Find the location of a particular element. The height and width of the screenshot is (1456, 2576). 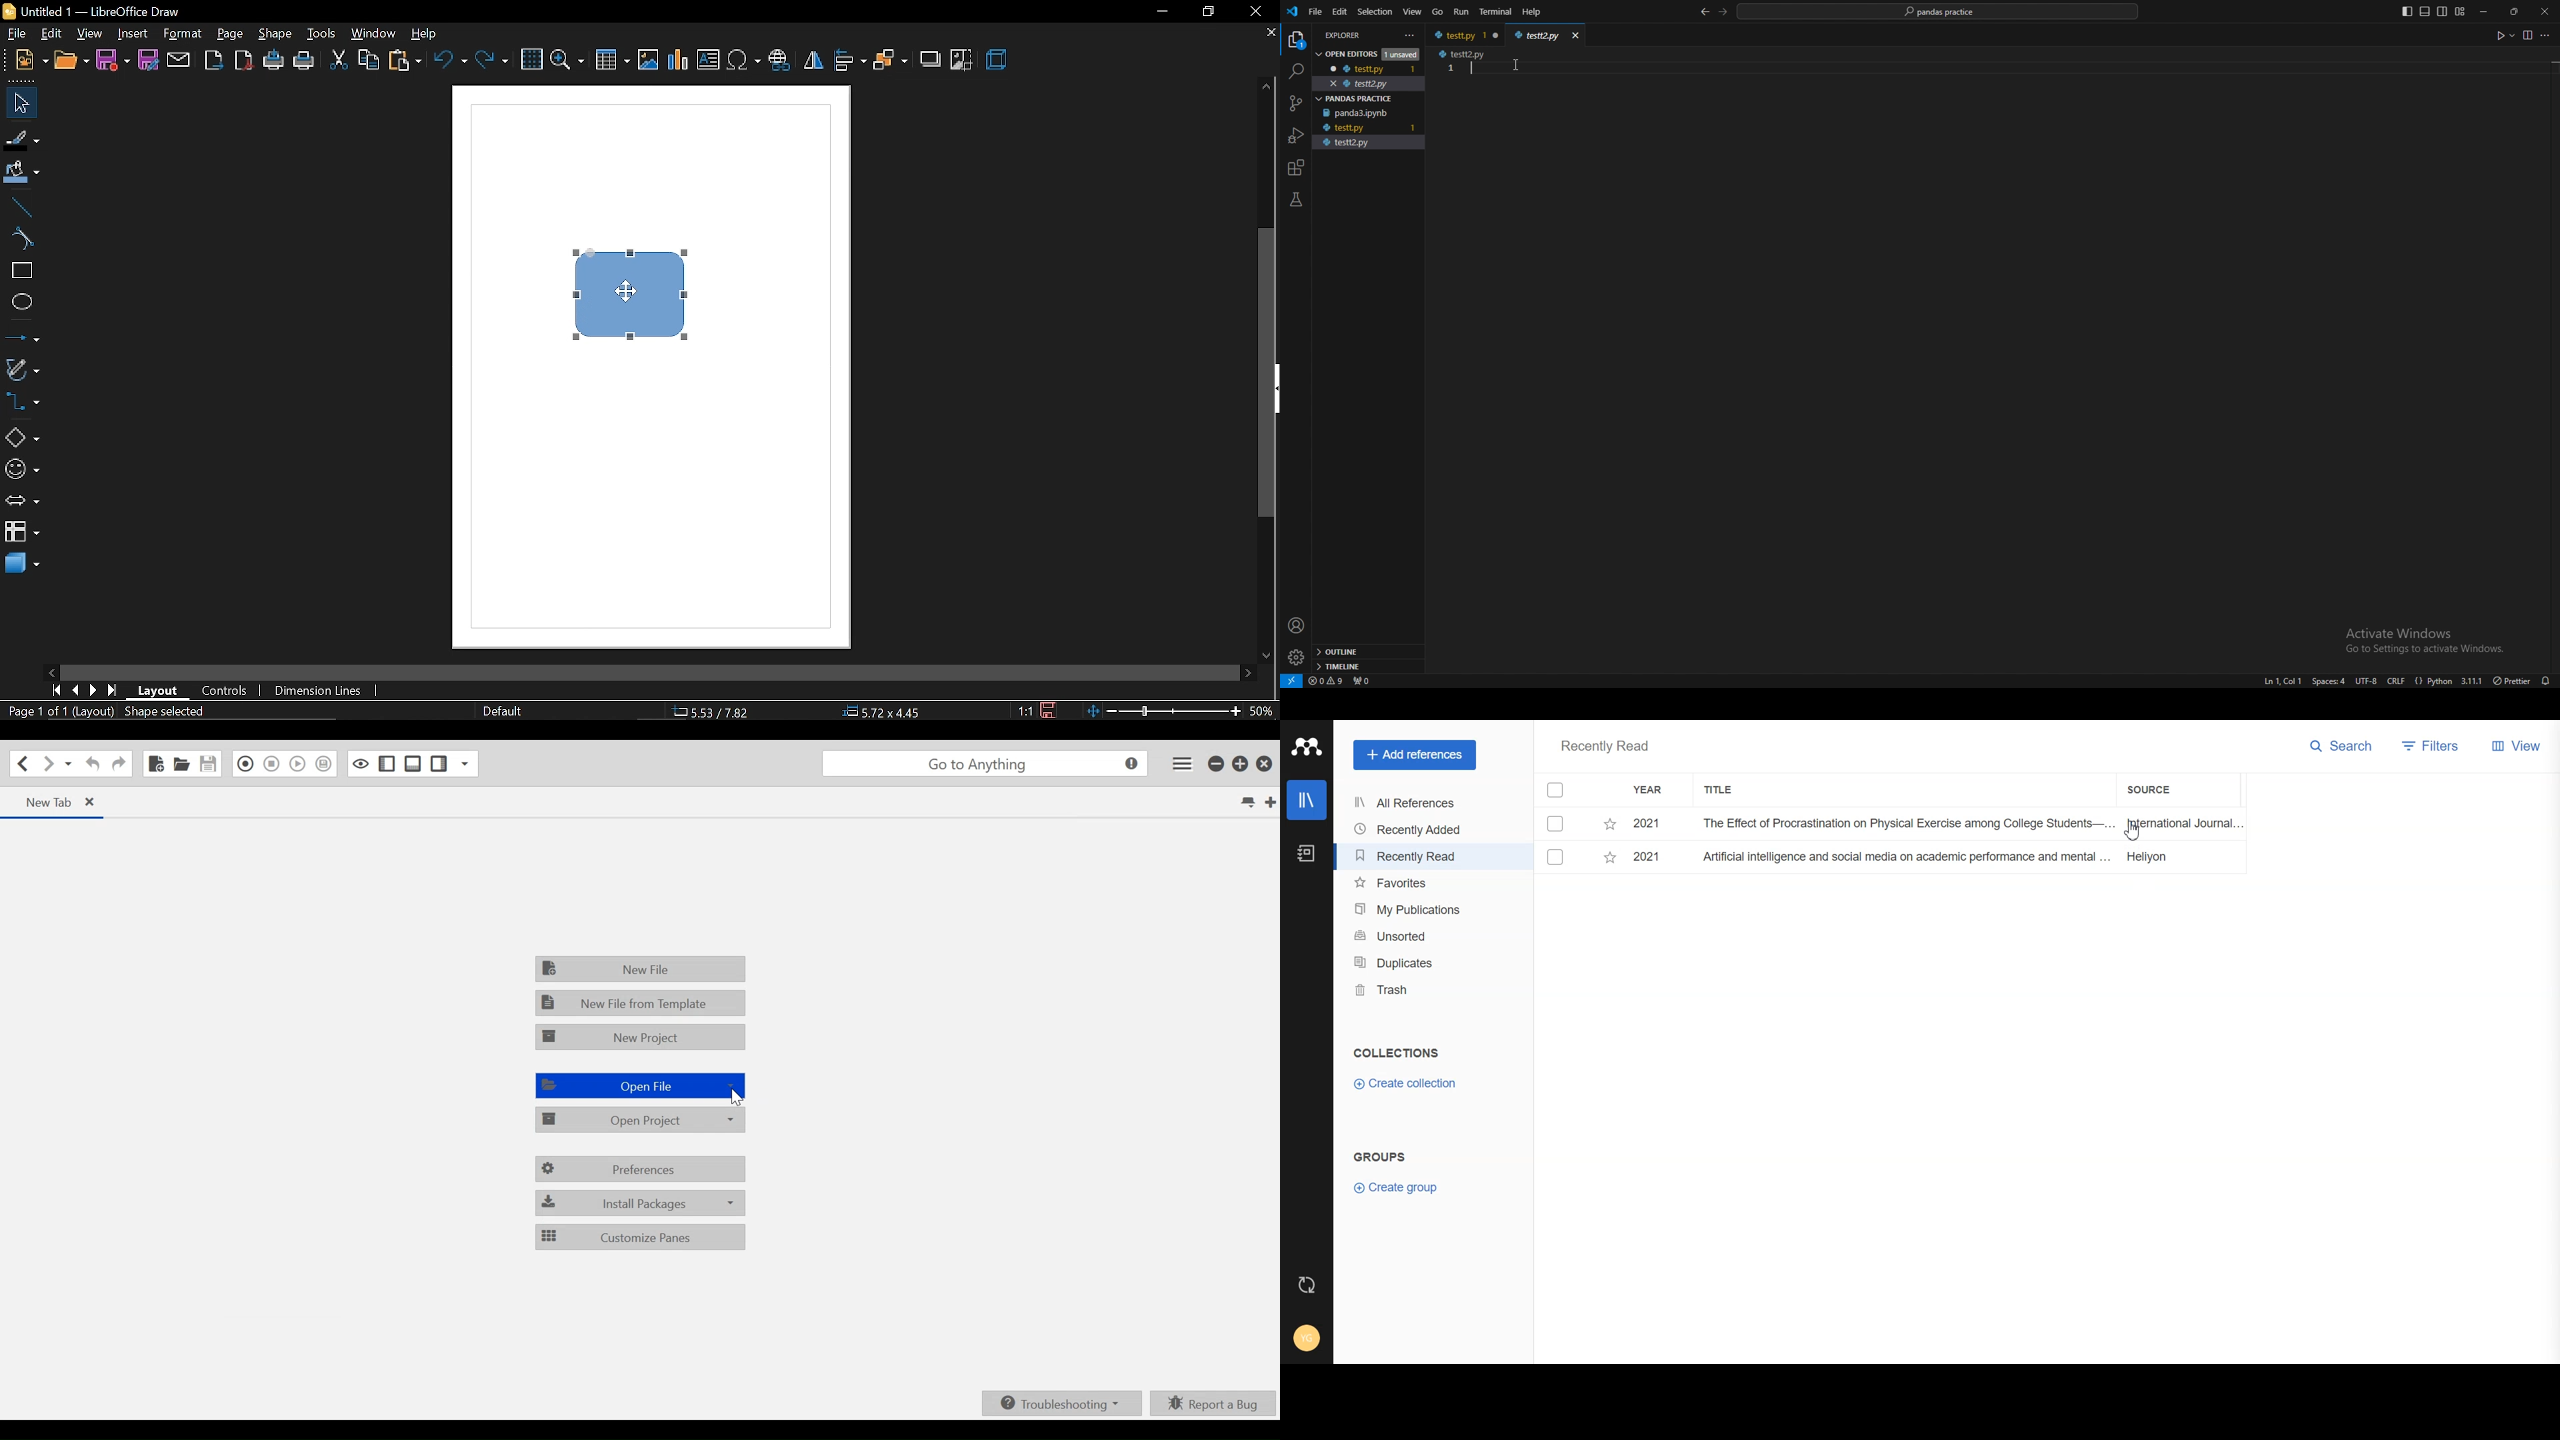

attach is located at coordinates (178, 59).